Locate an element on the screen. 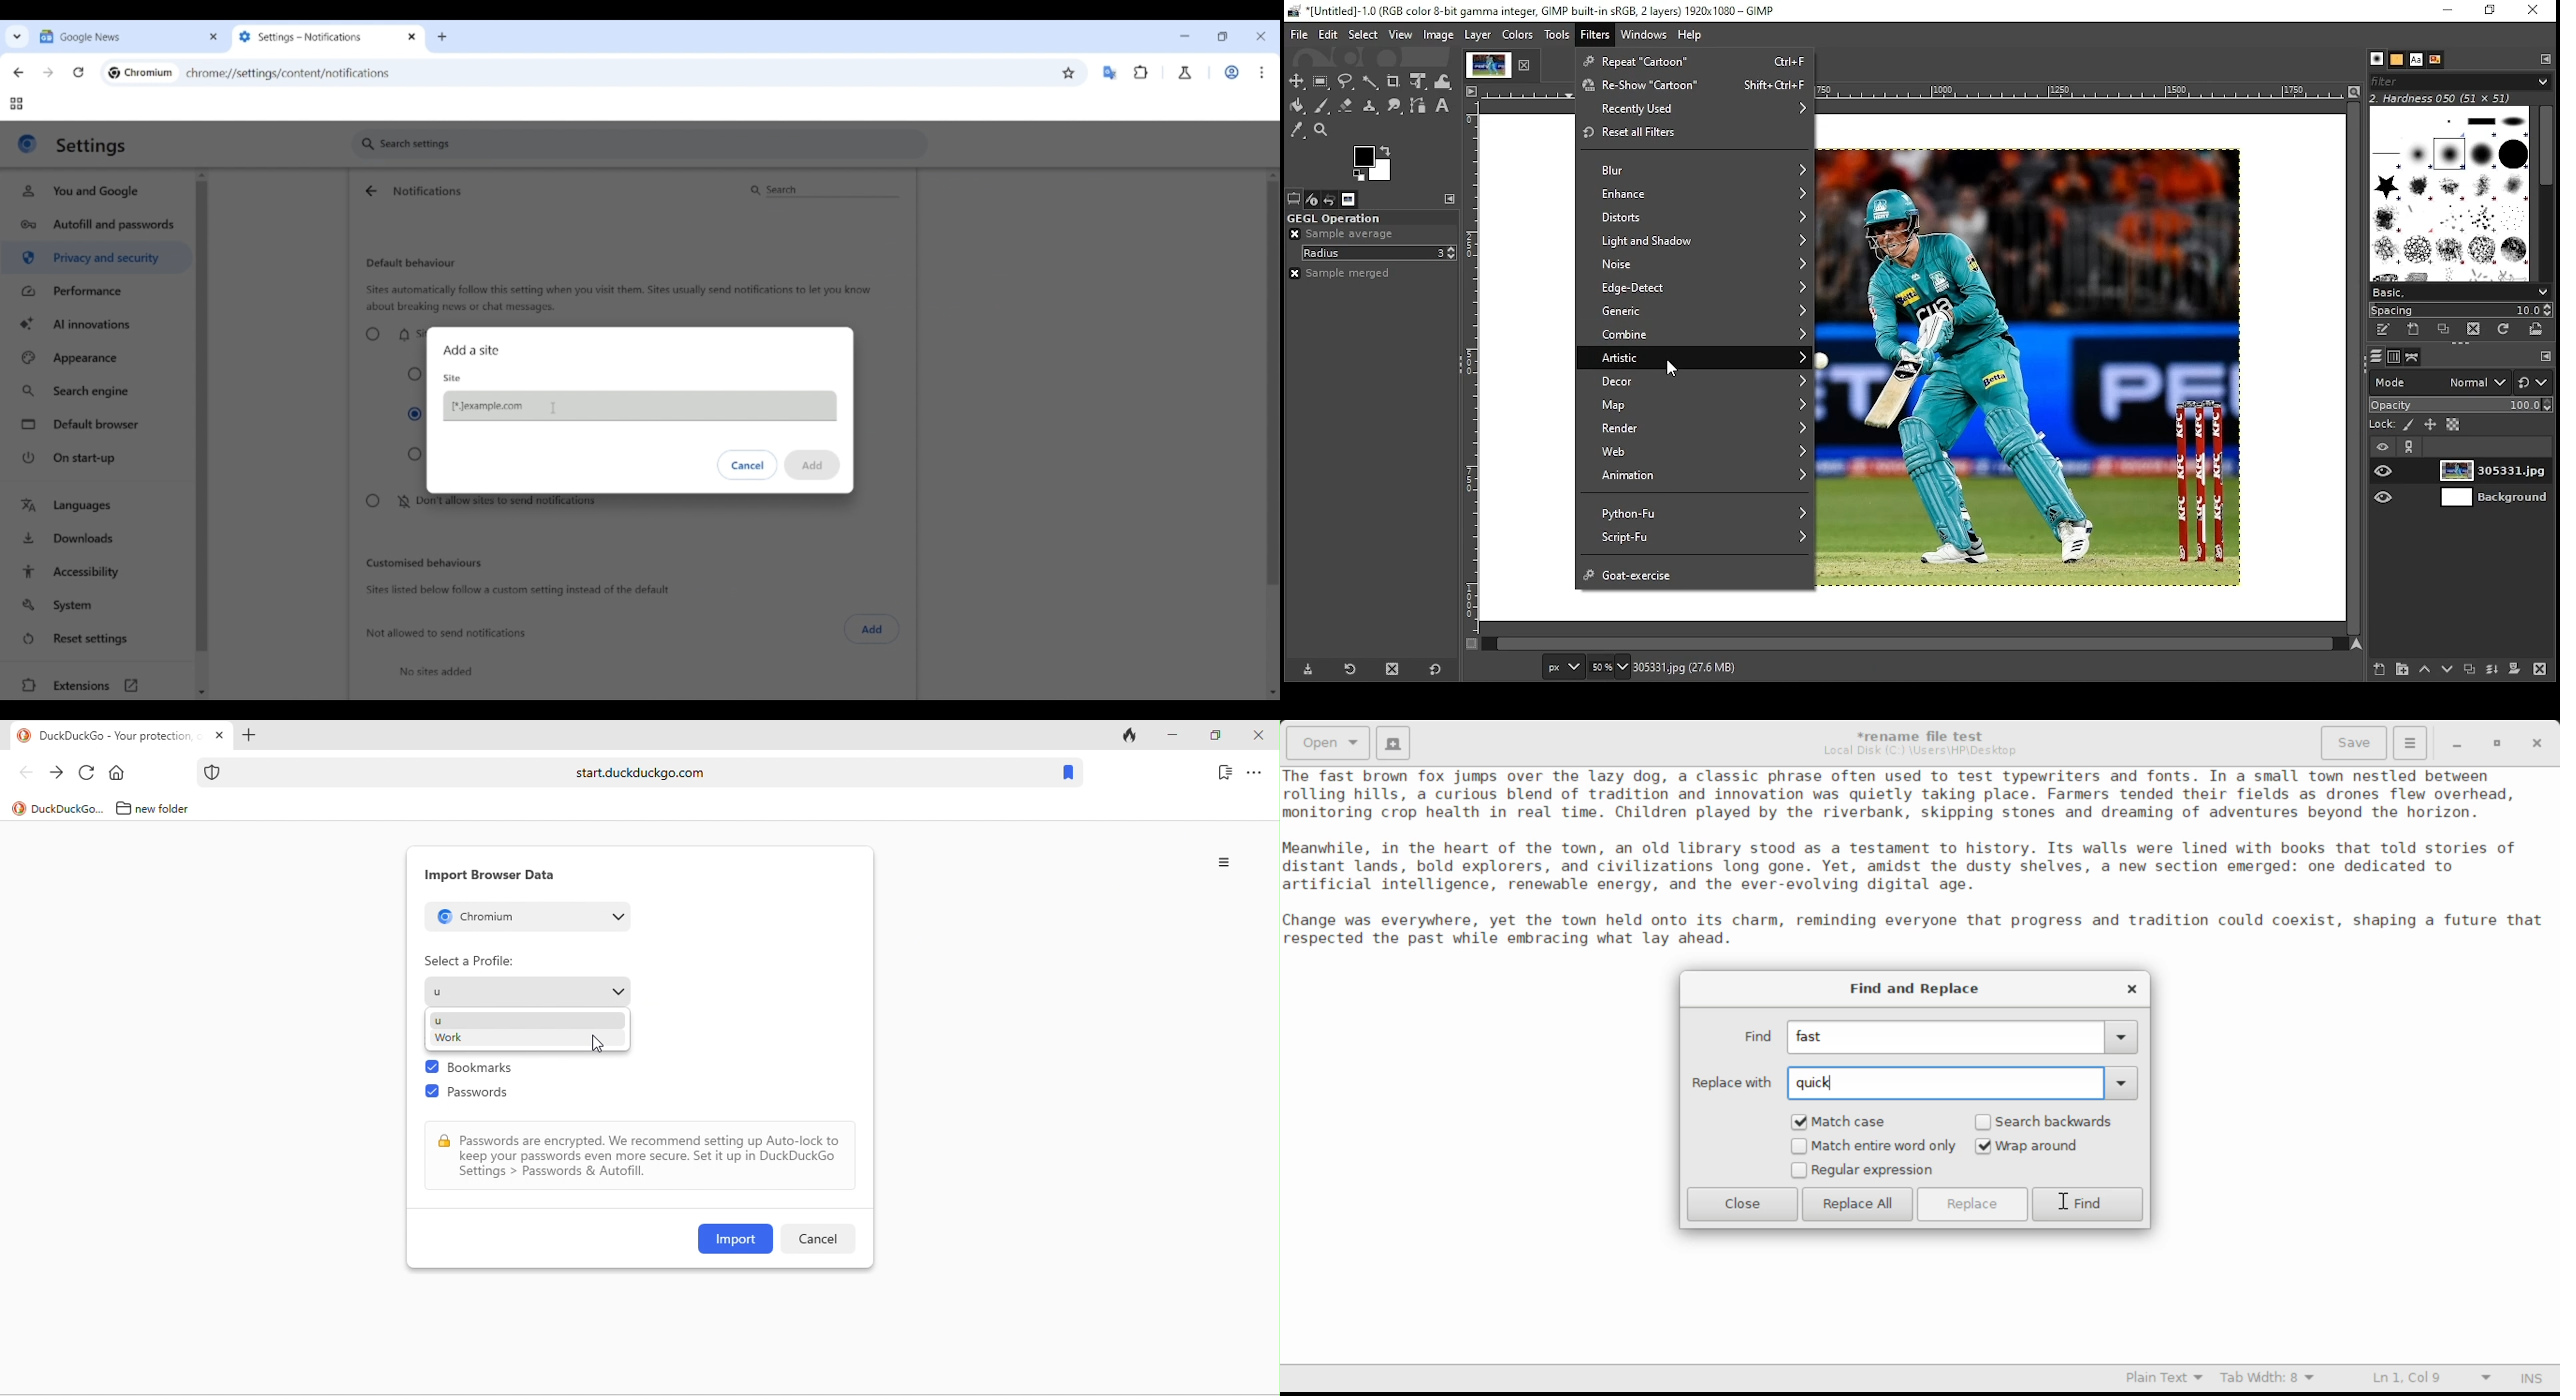 Image resolution: width=2576 pixels, height=1400 pixels. edit this brush is located at coordinates (2384, 329).